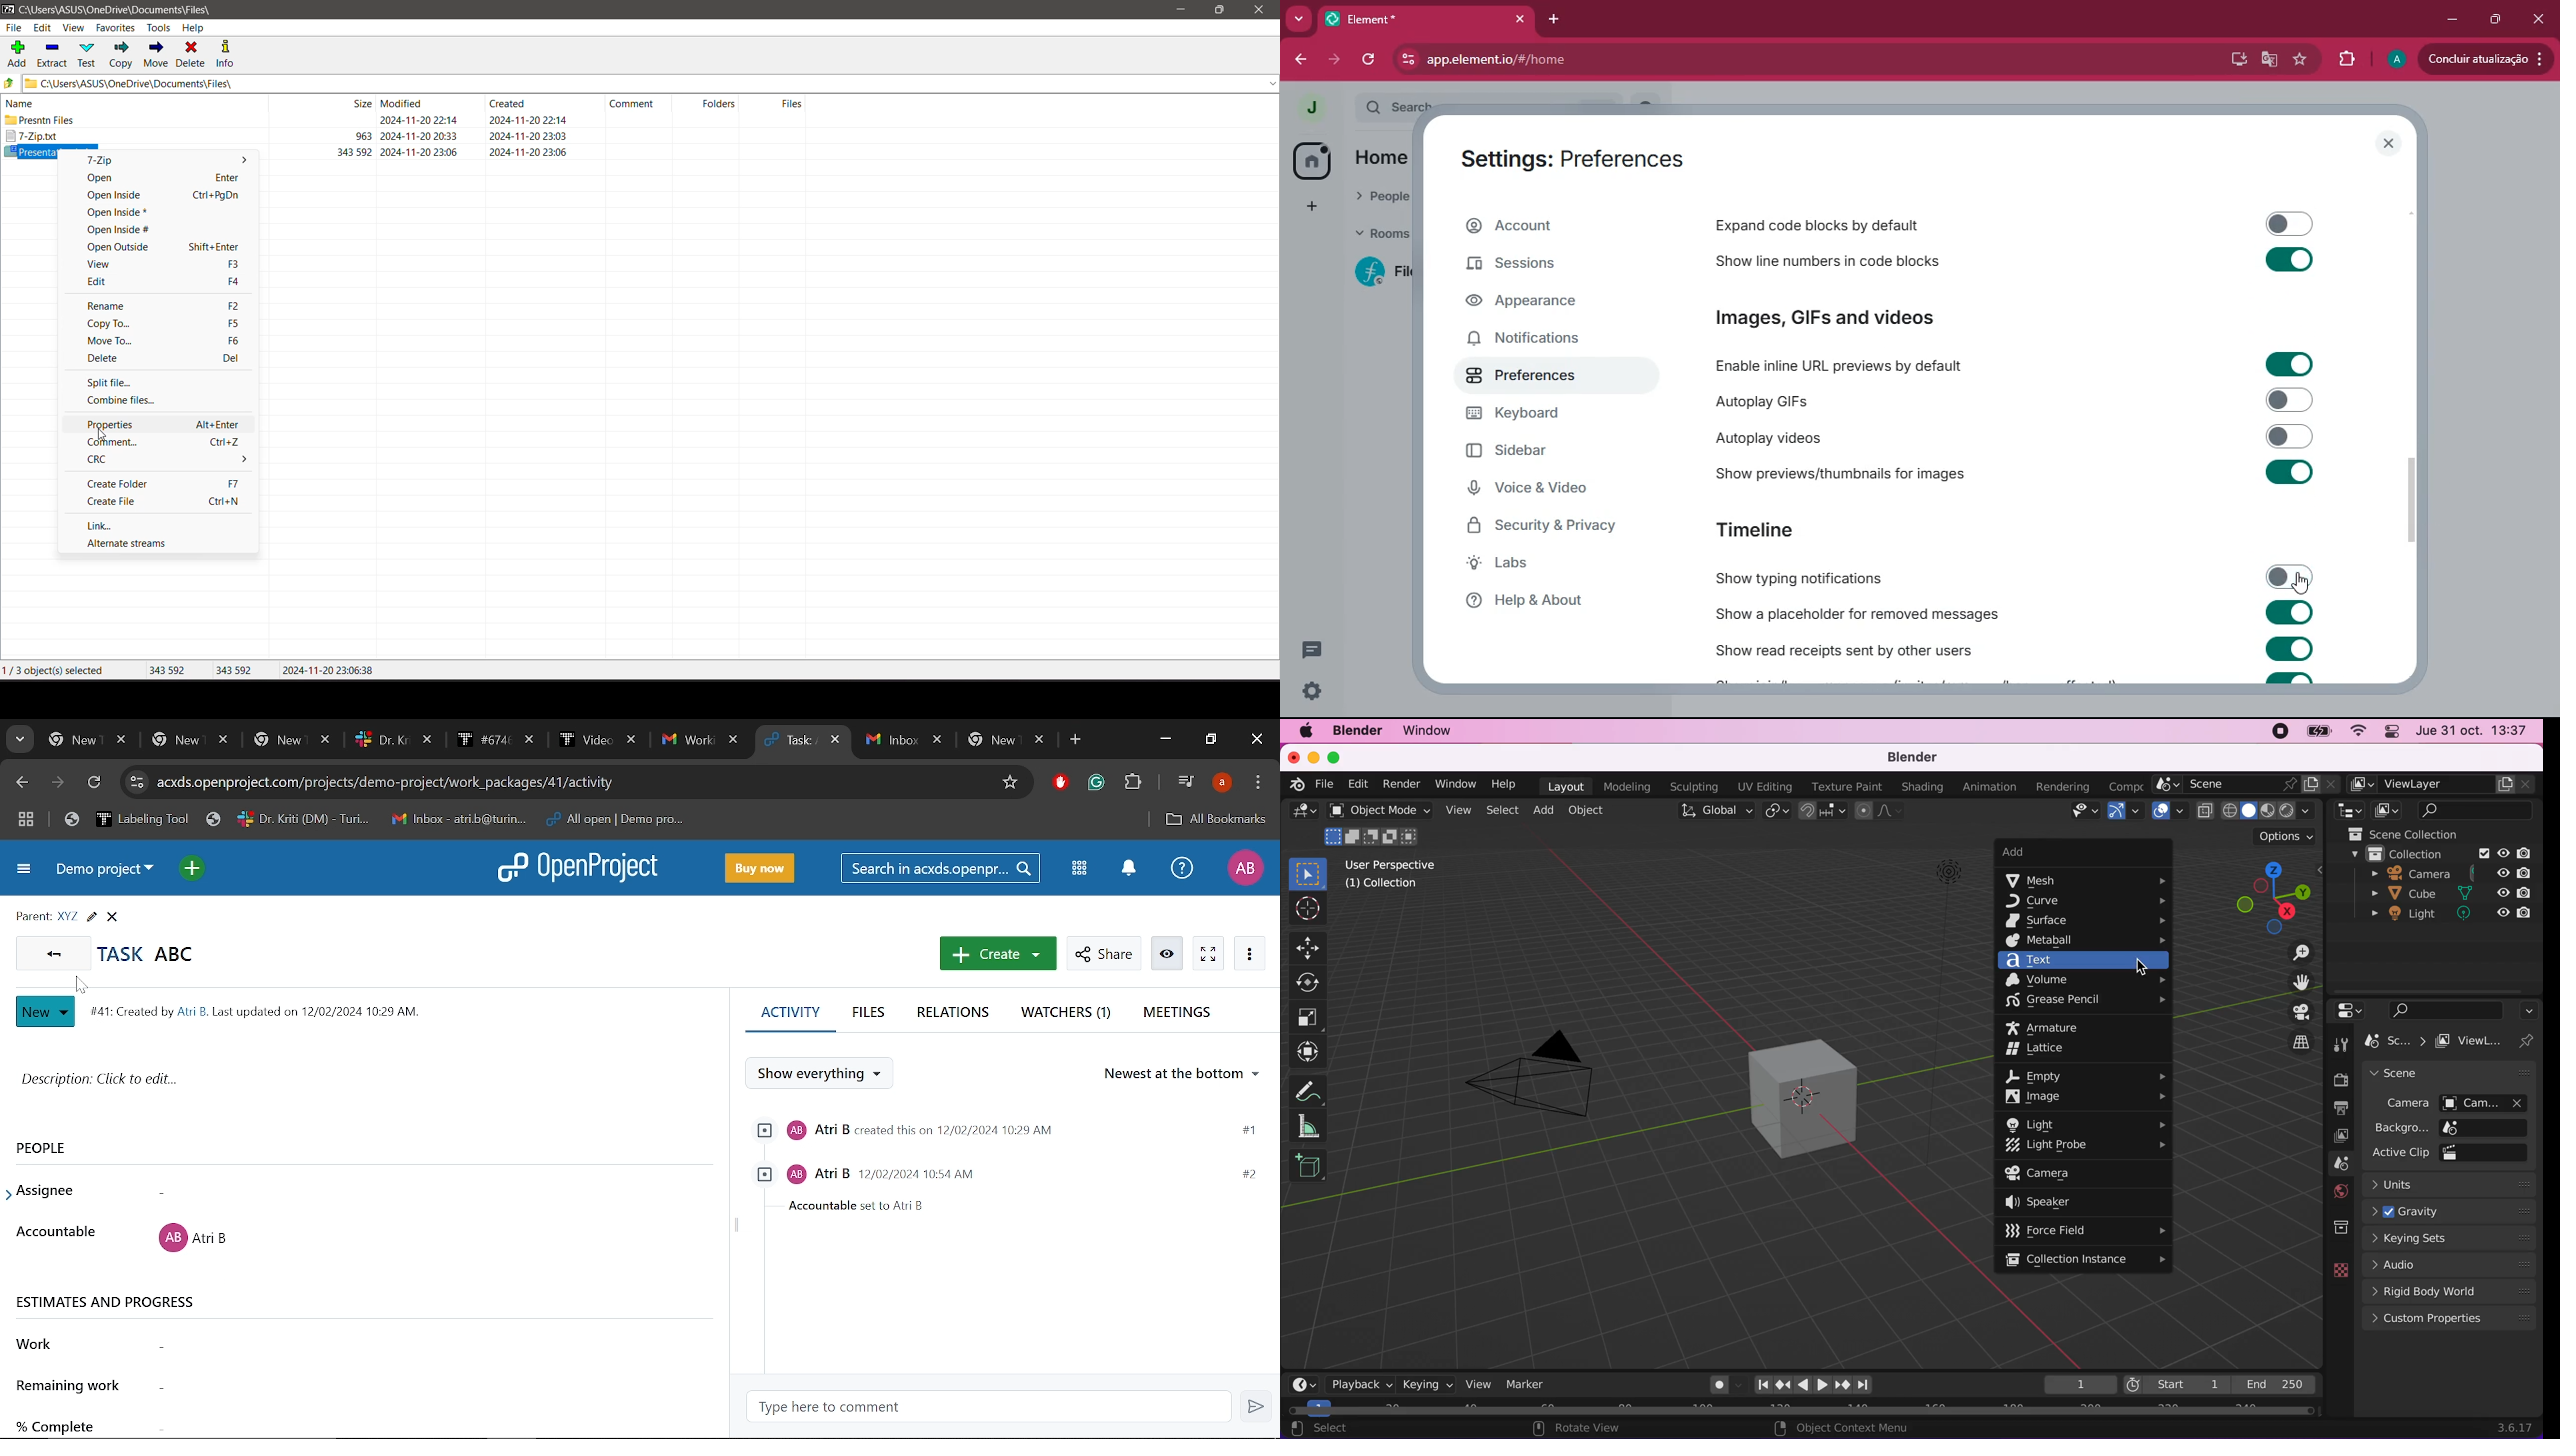 The width and height of the screenshot is (2576, 1456). What do you see at coordinates (230, 53) in the screenshot?
I see `Info` at bounding box center [230, 53].